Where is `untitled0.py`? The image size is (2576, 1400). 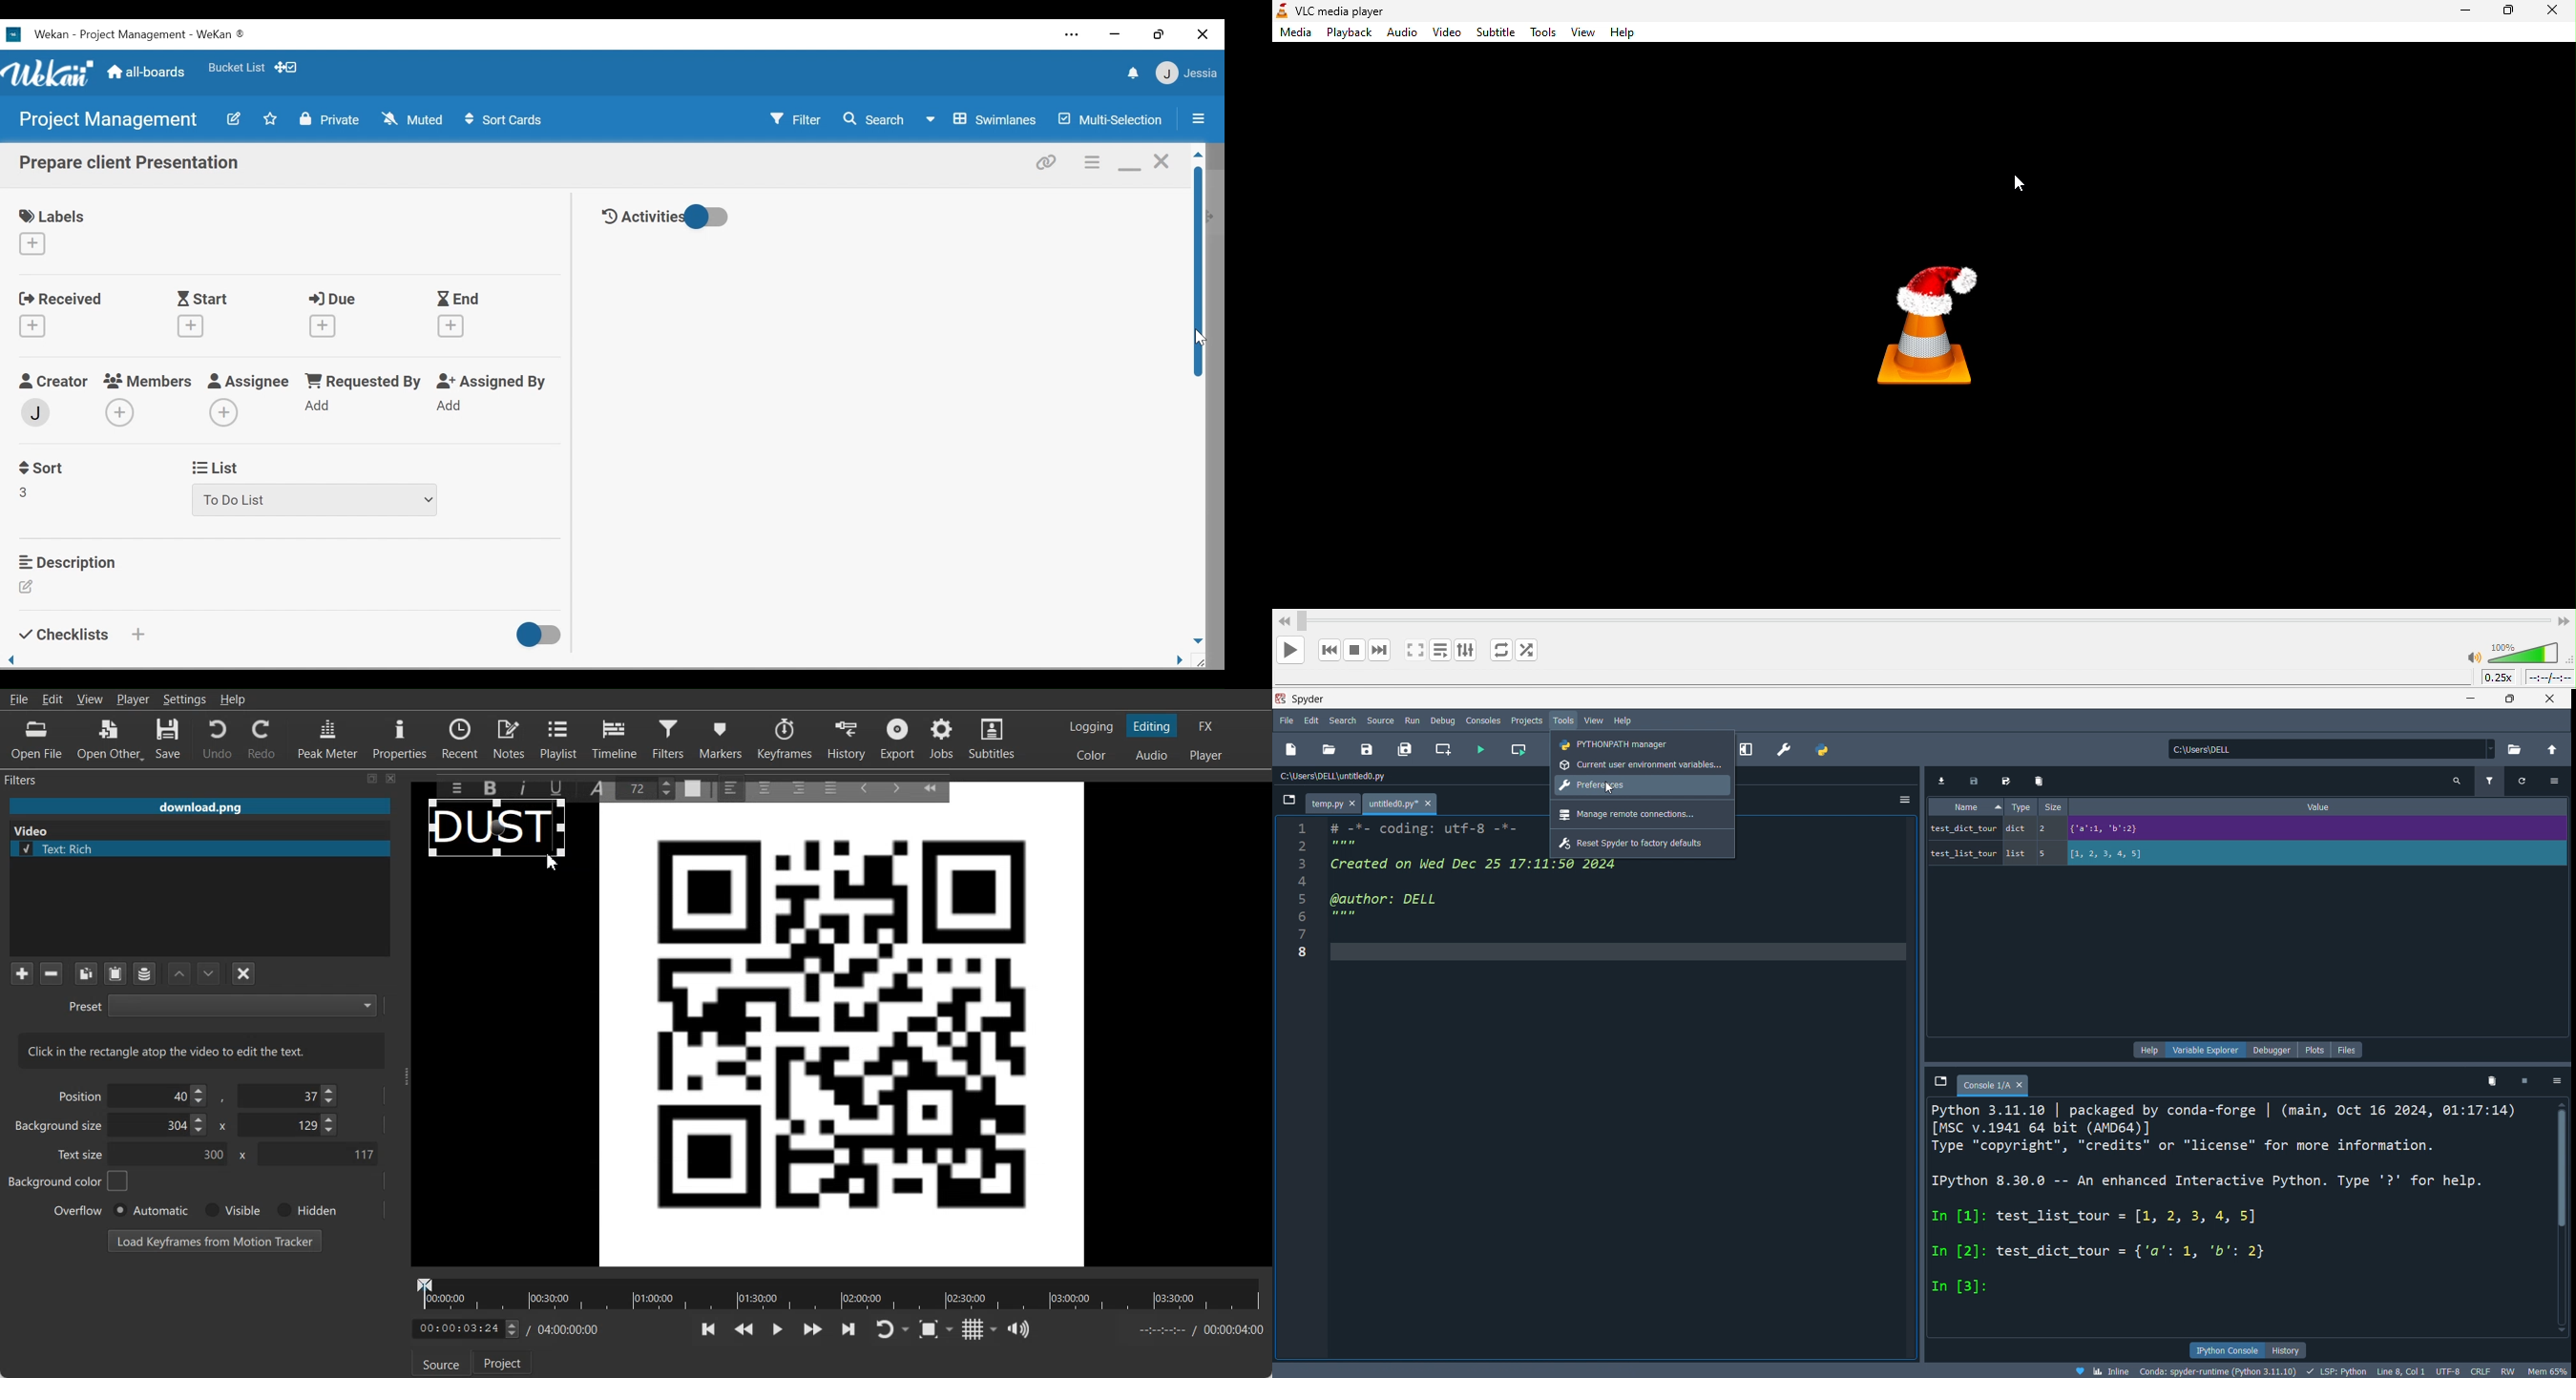 untitled0.py is located at coordinates (1405, 803).